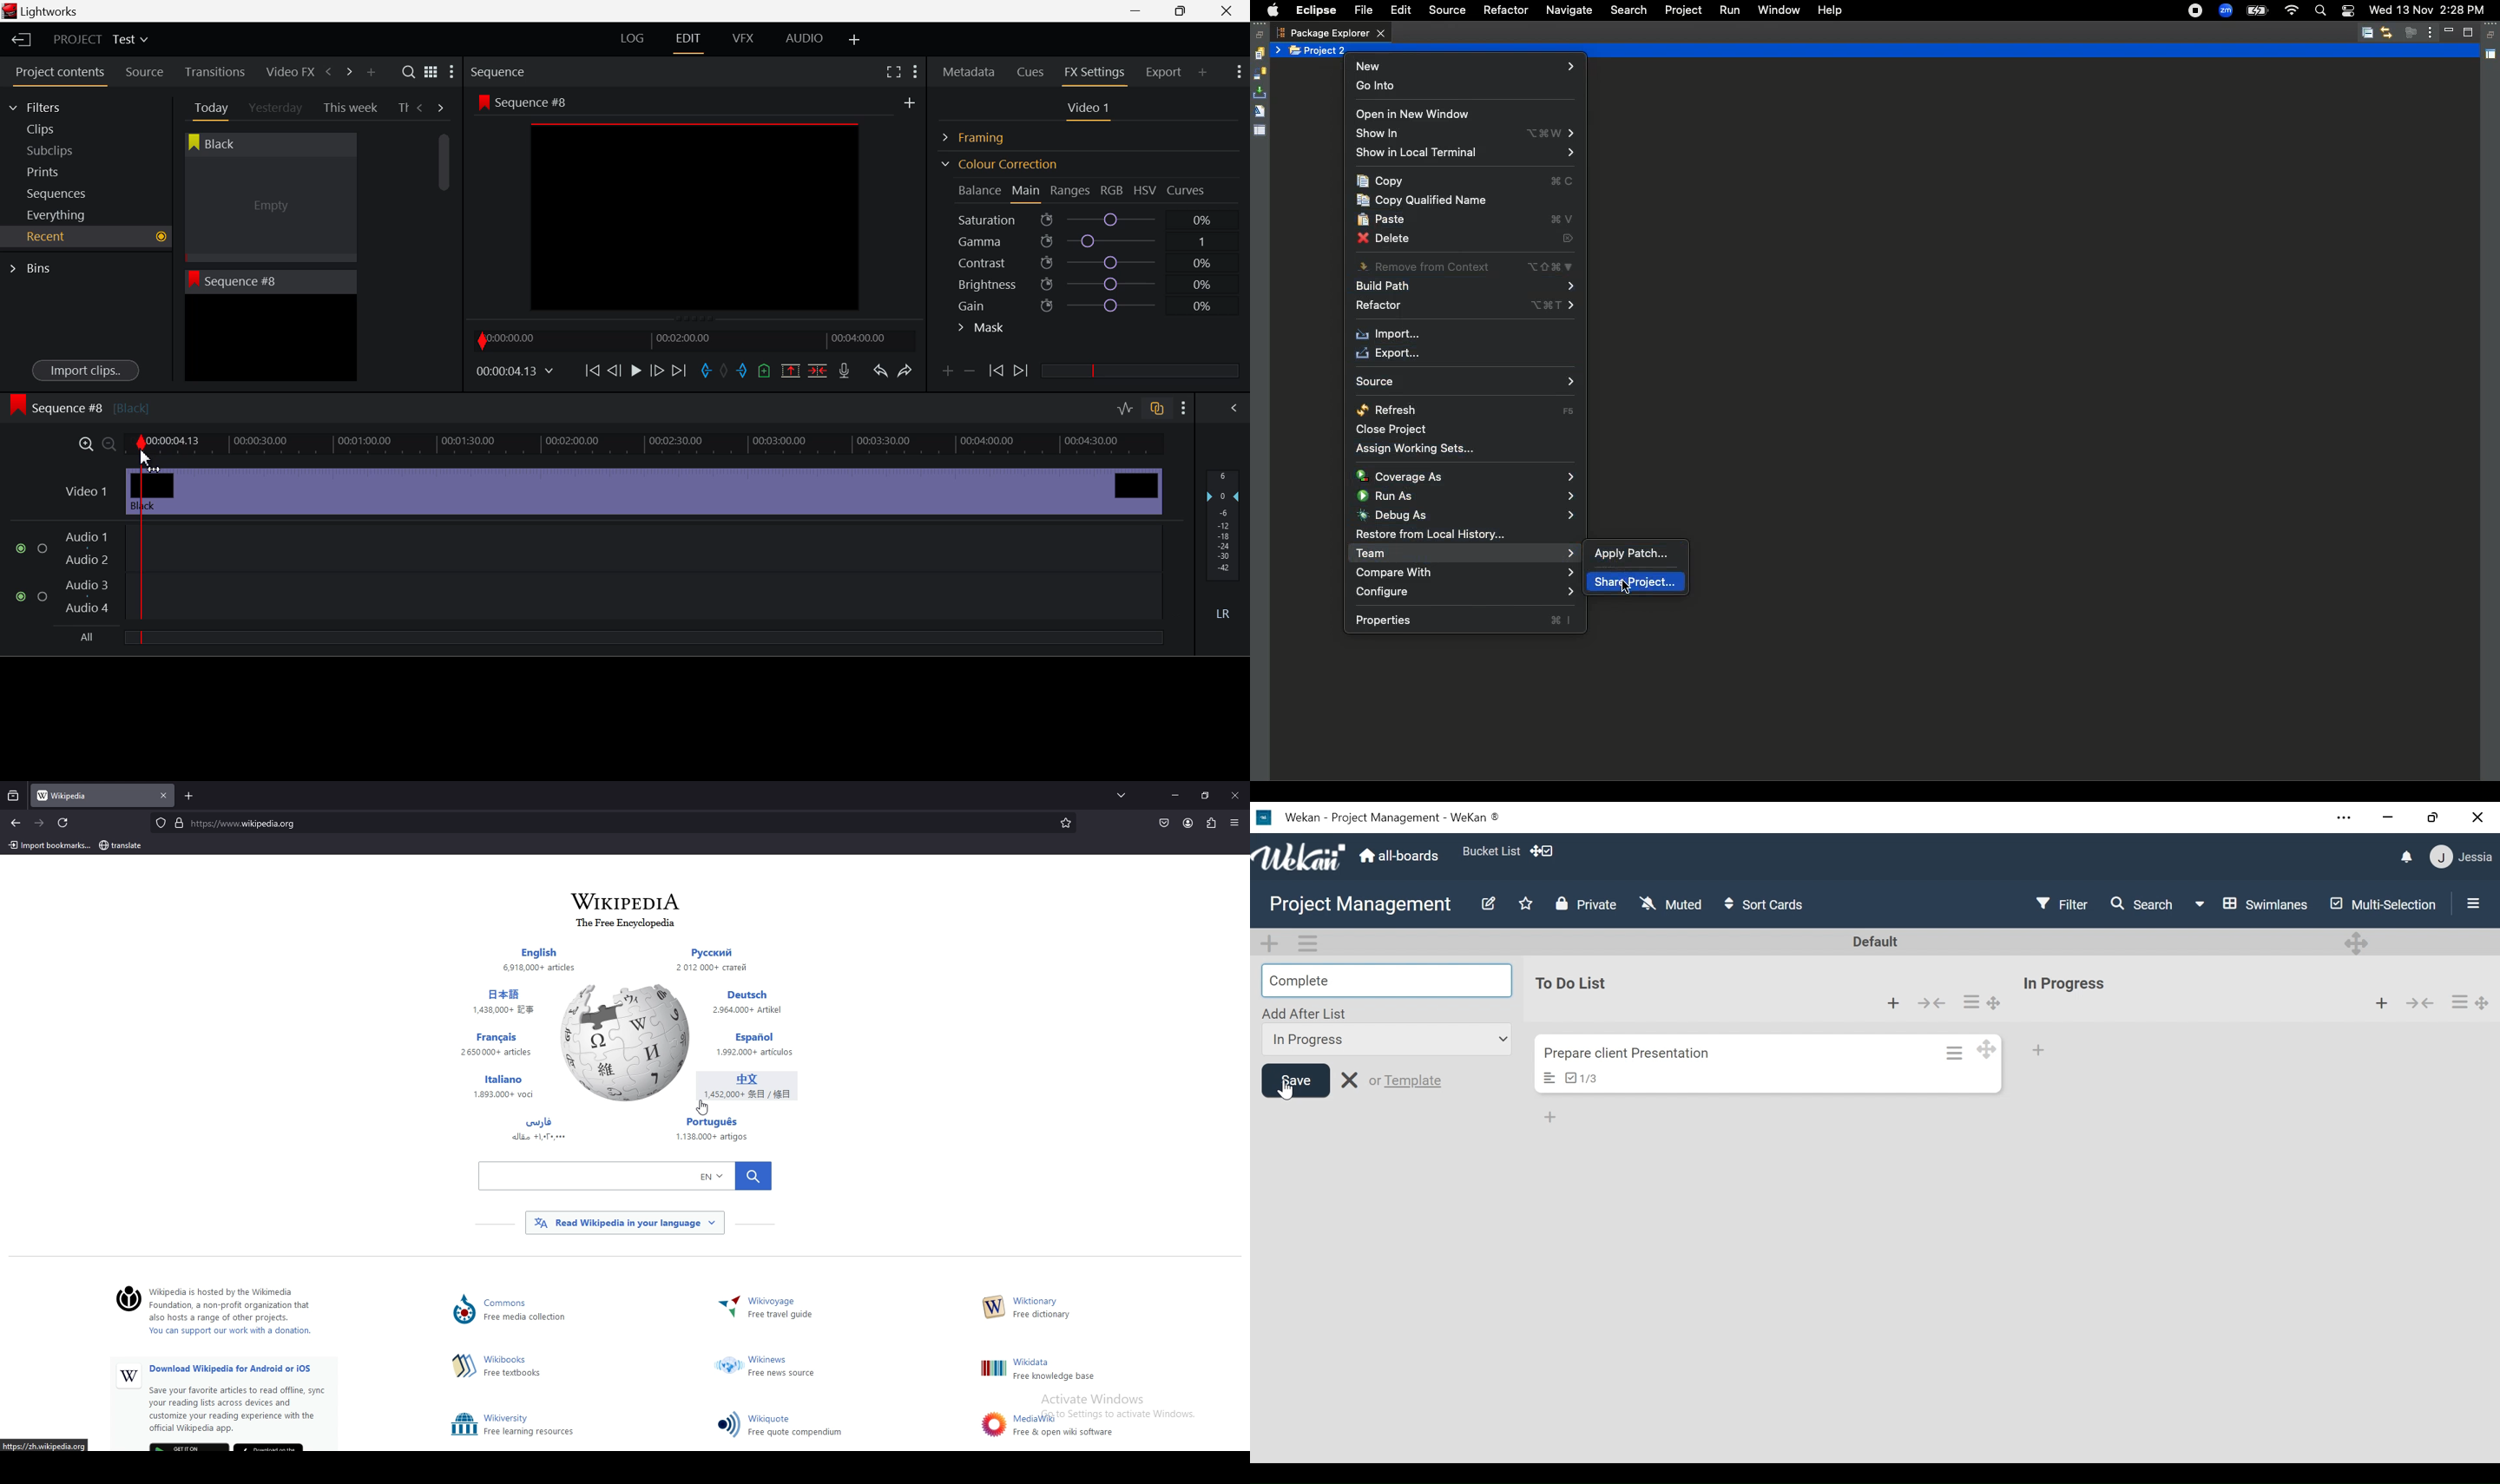 Image resolution: width=2520 pixels, height=1484 pixels. Describe the element at coordinates (277, 109) in the screenshot. I see `Yesterday Tab` at that location.